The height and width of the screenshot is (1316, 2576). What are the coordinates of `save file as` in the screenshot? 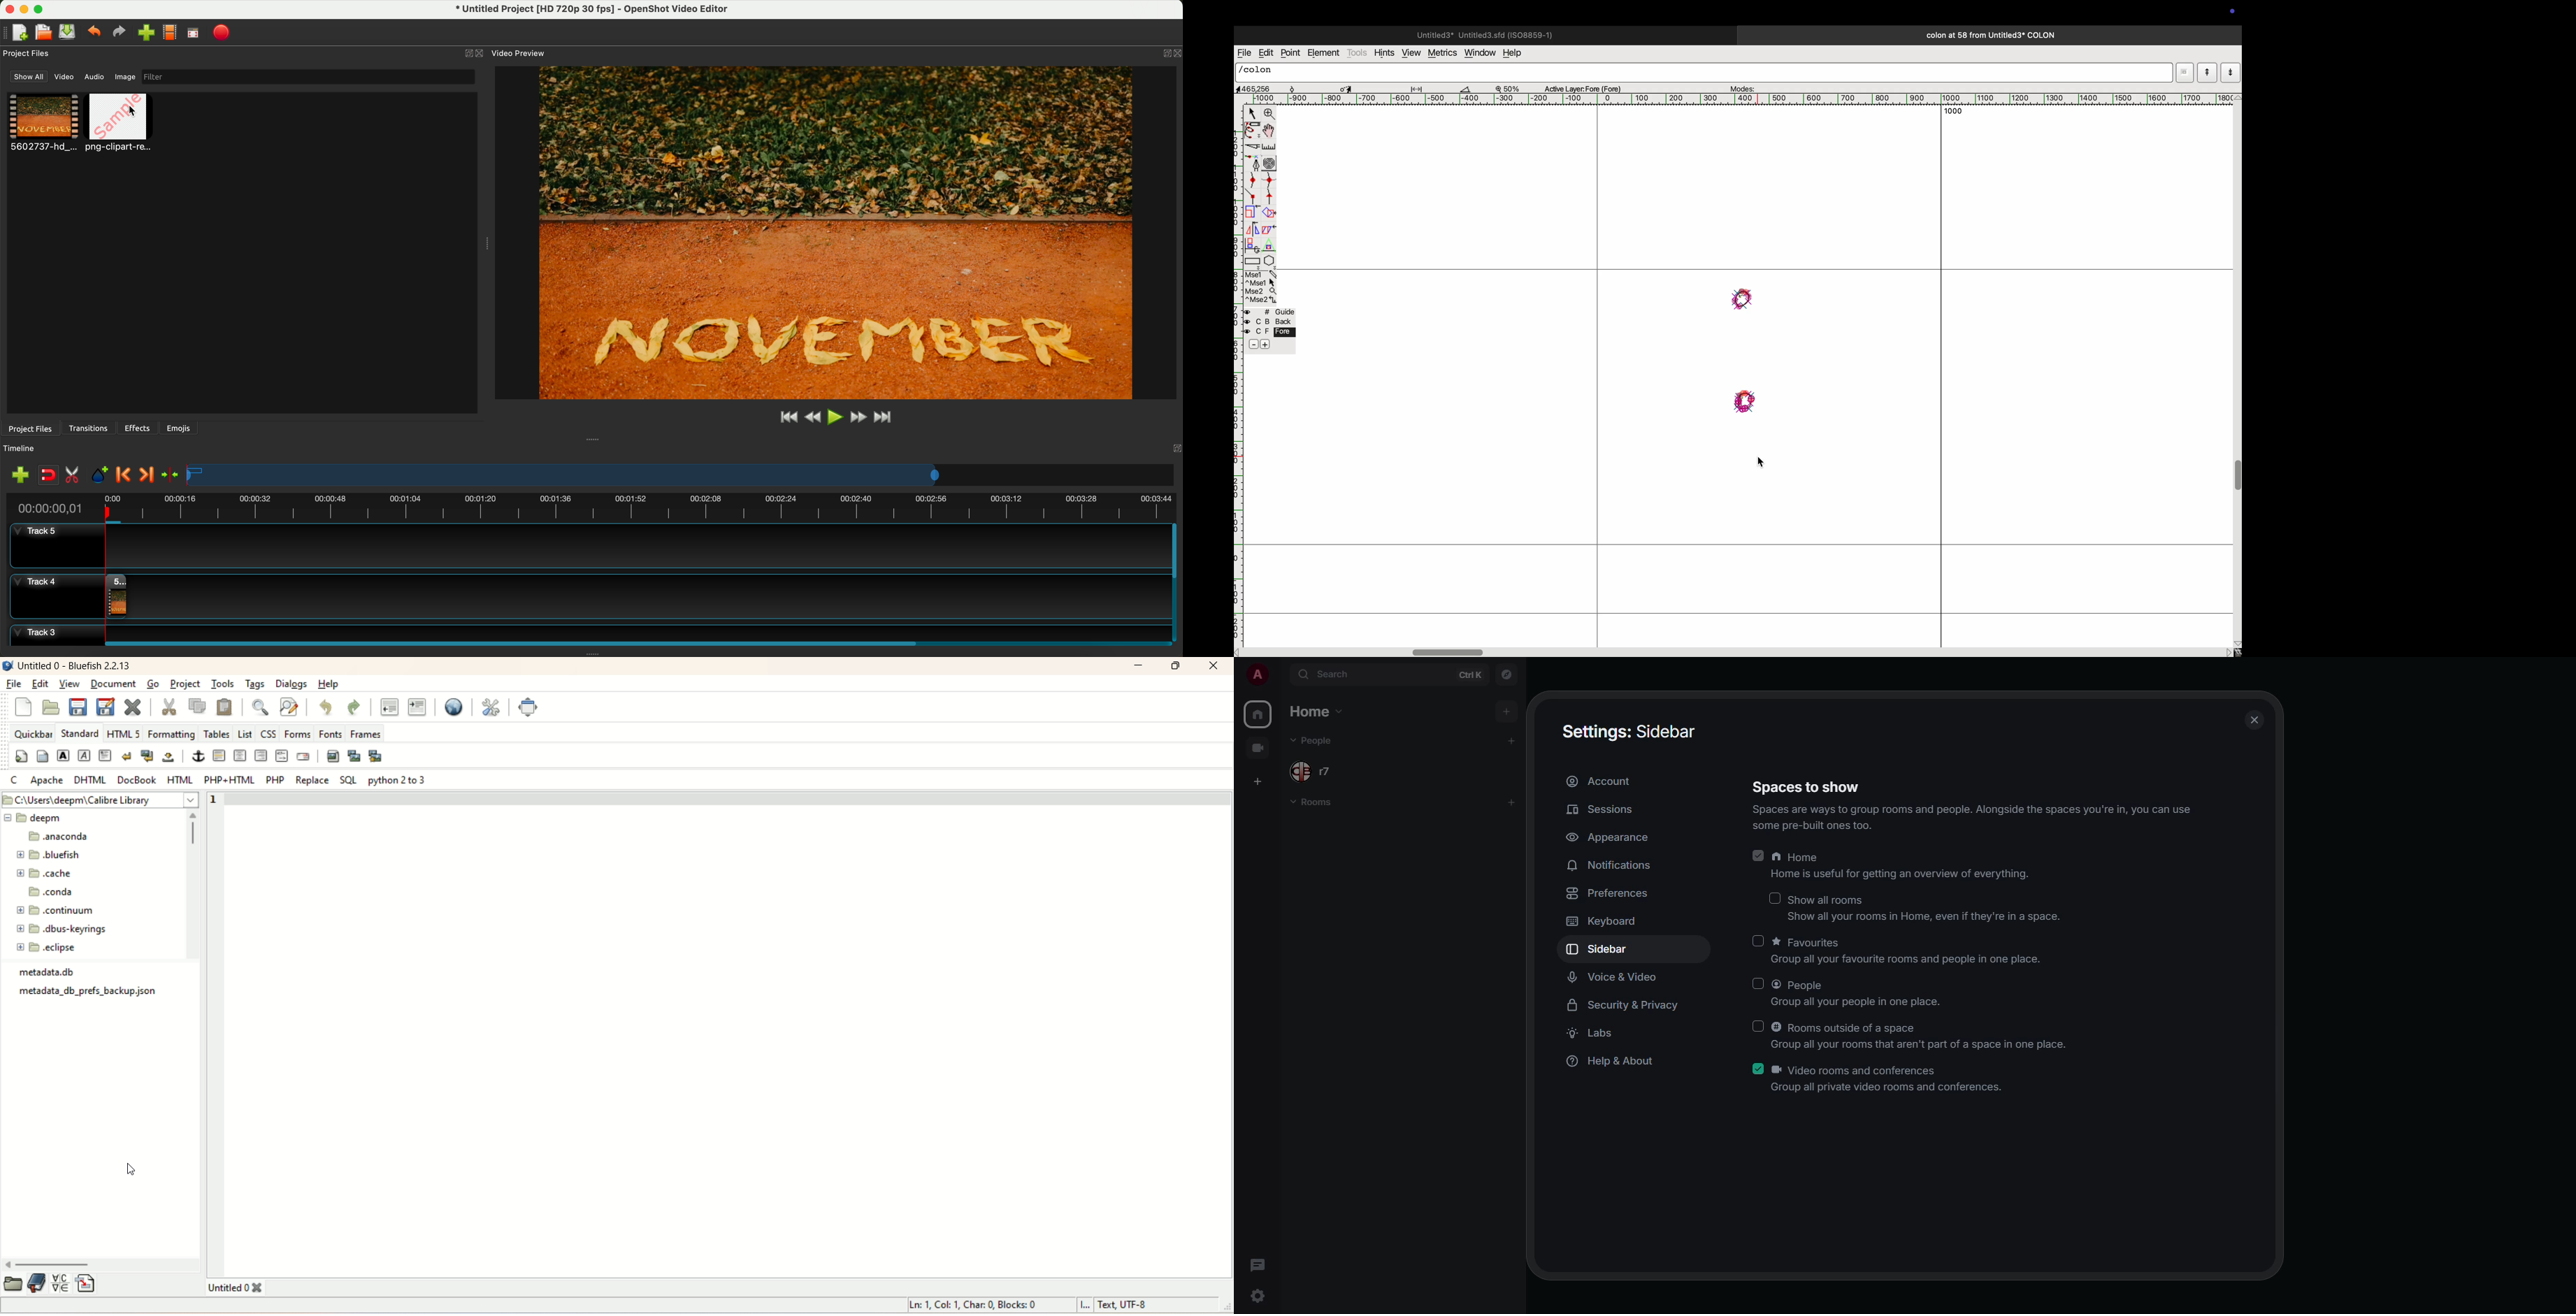 It's located at (105, 706).